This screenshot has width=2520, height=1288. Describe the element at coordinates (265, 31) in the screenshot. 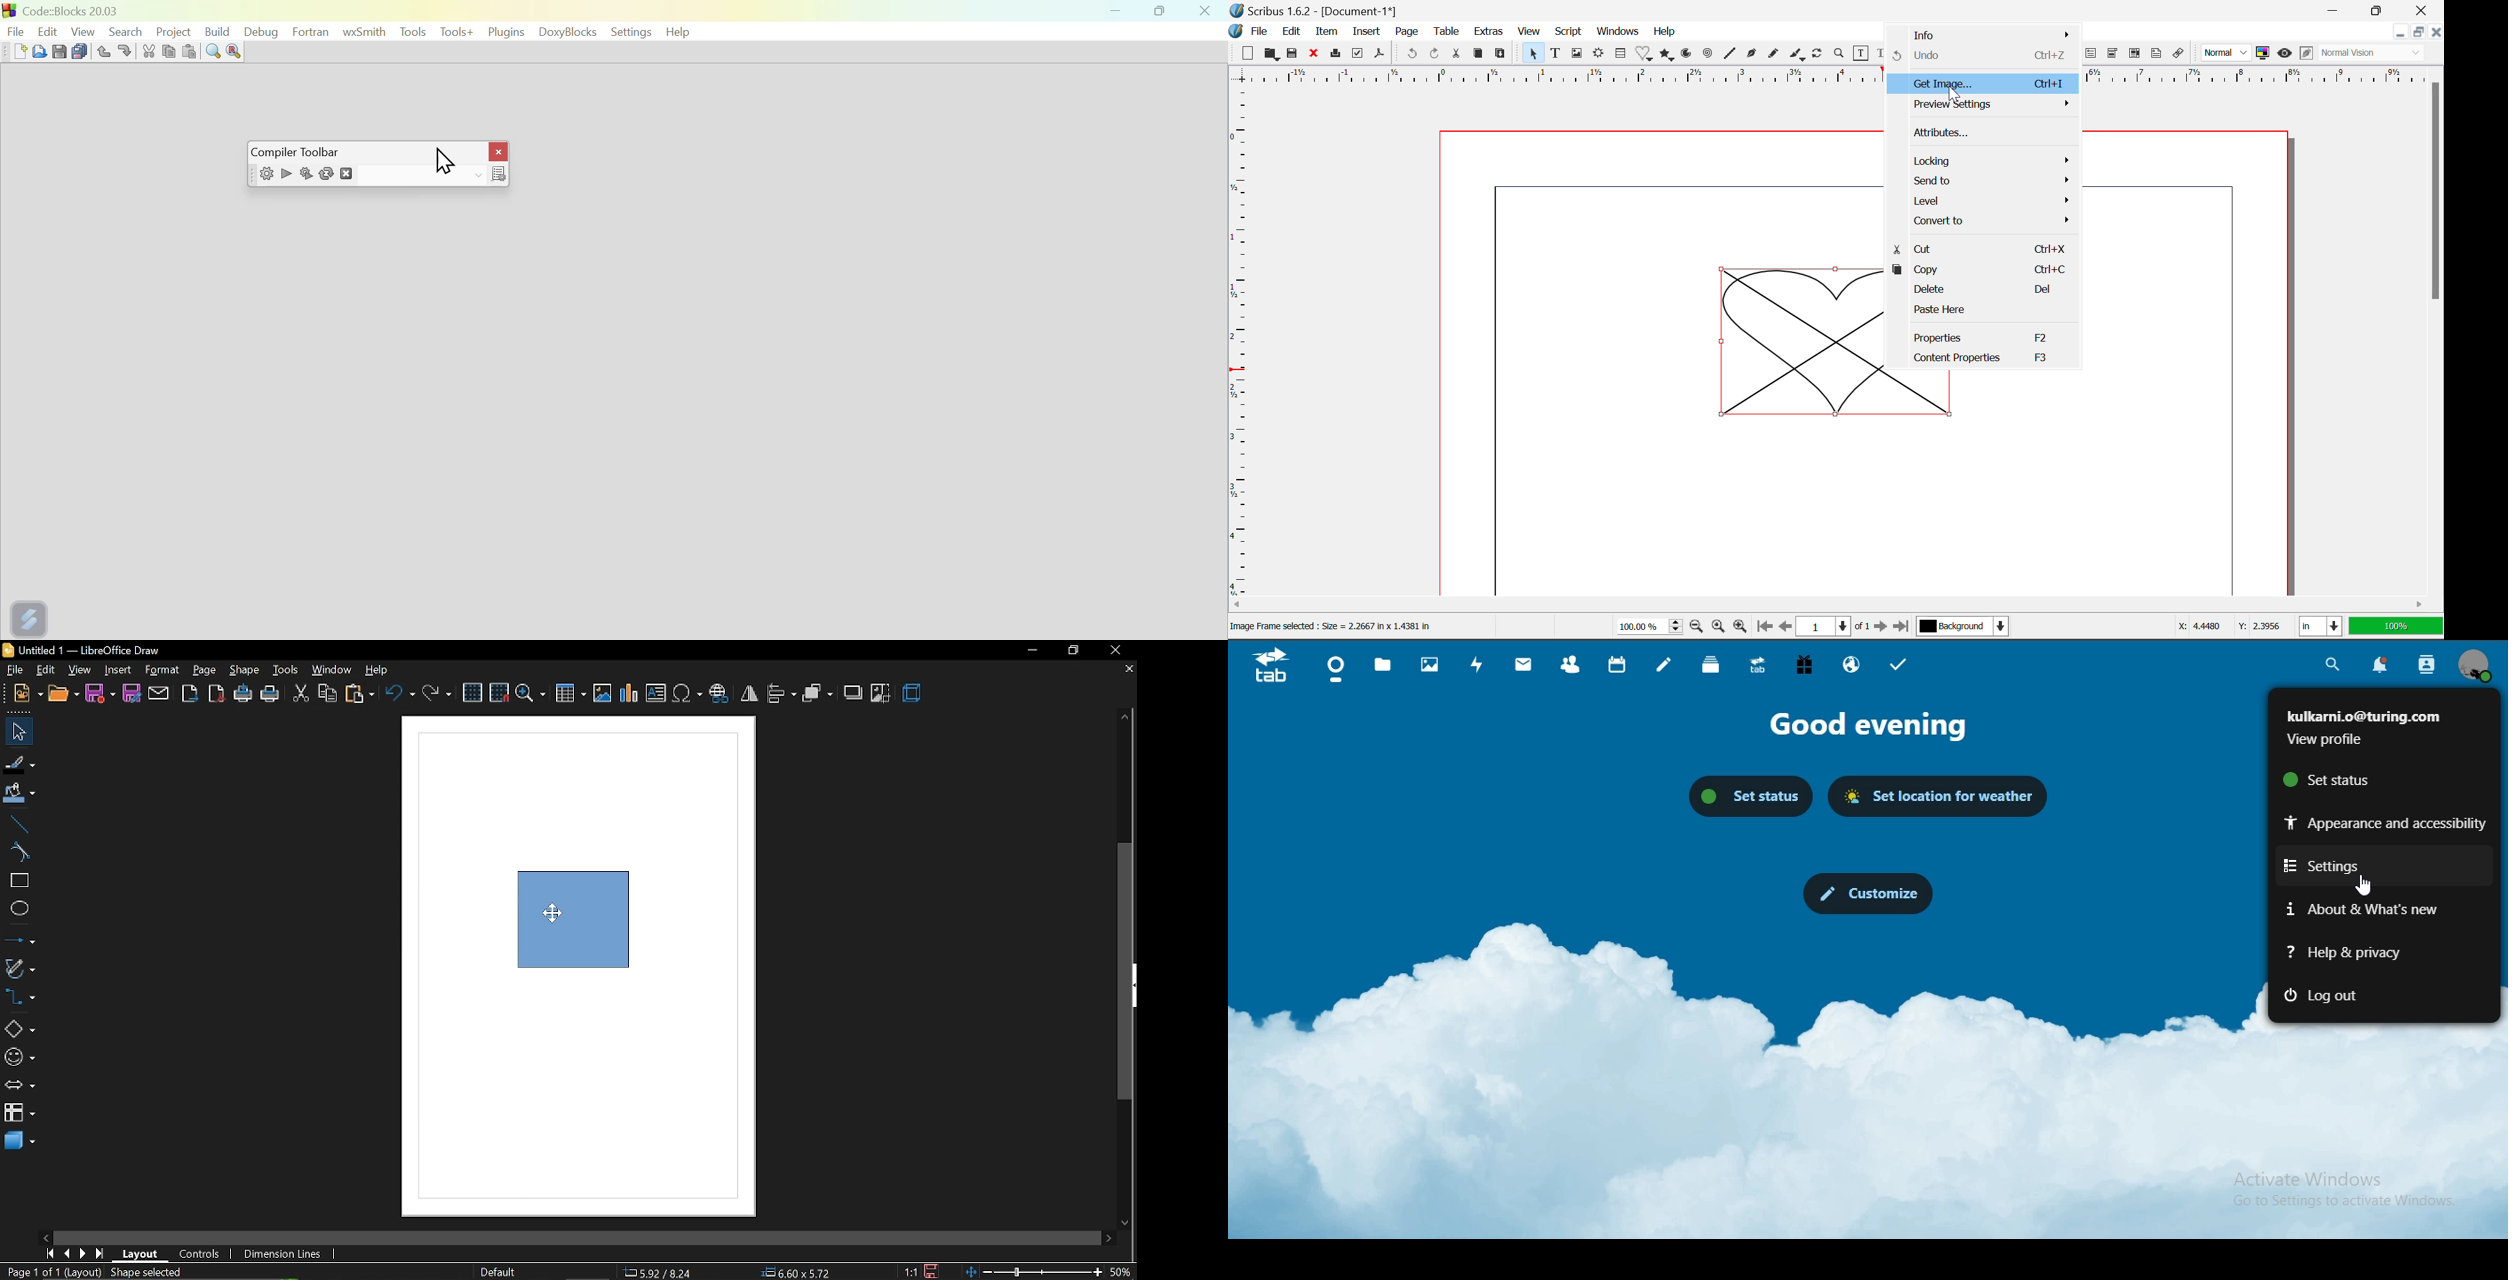

I see `Debug` at that location.